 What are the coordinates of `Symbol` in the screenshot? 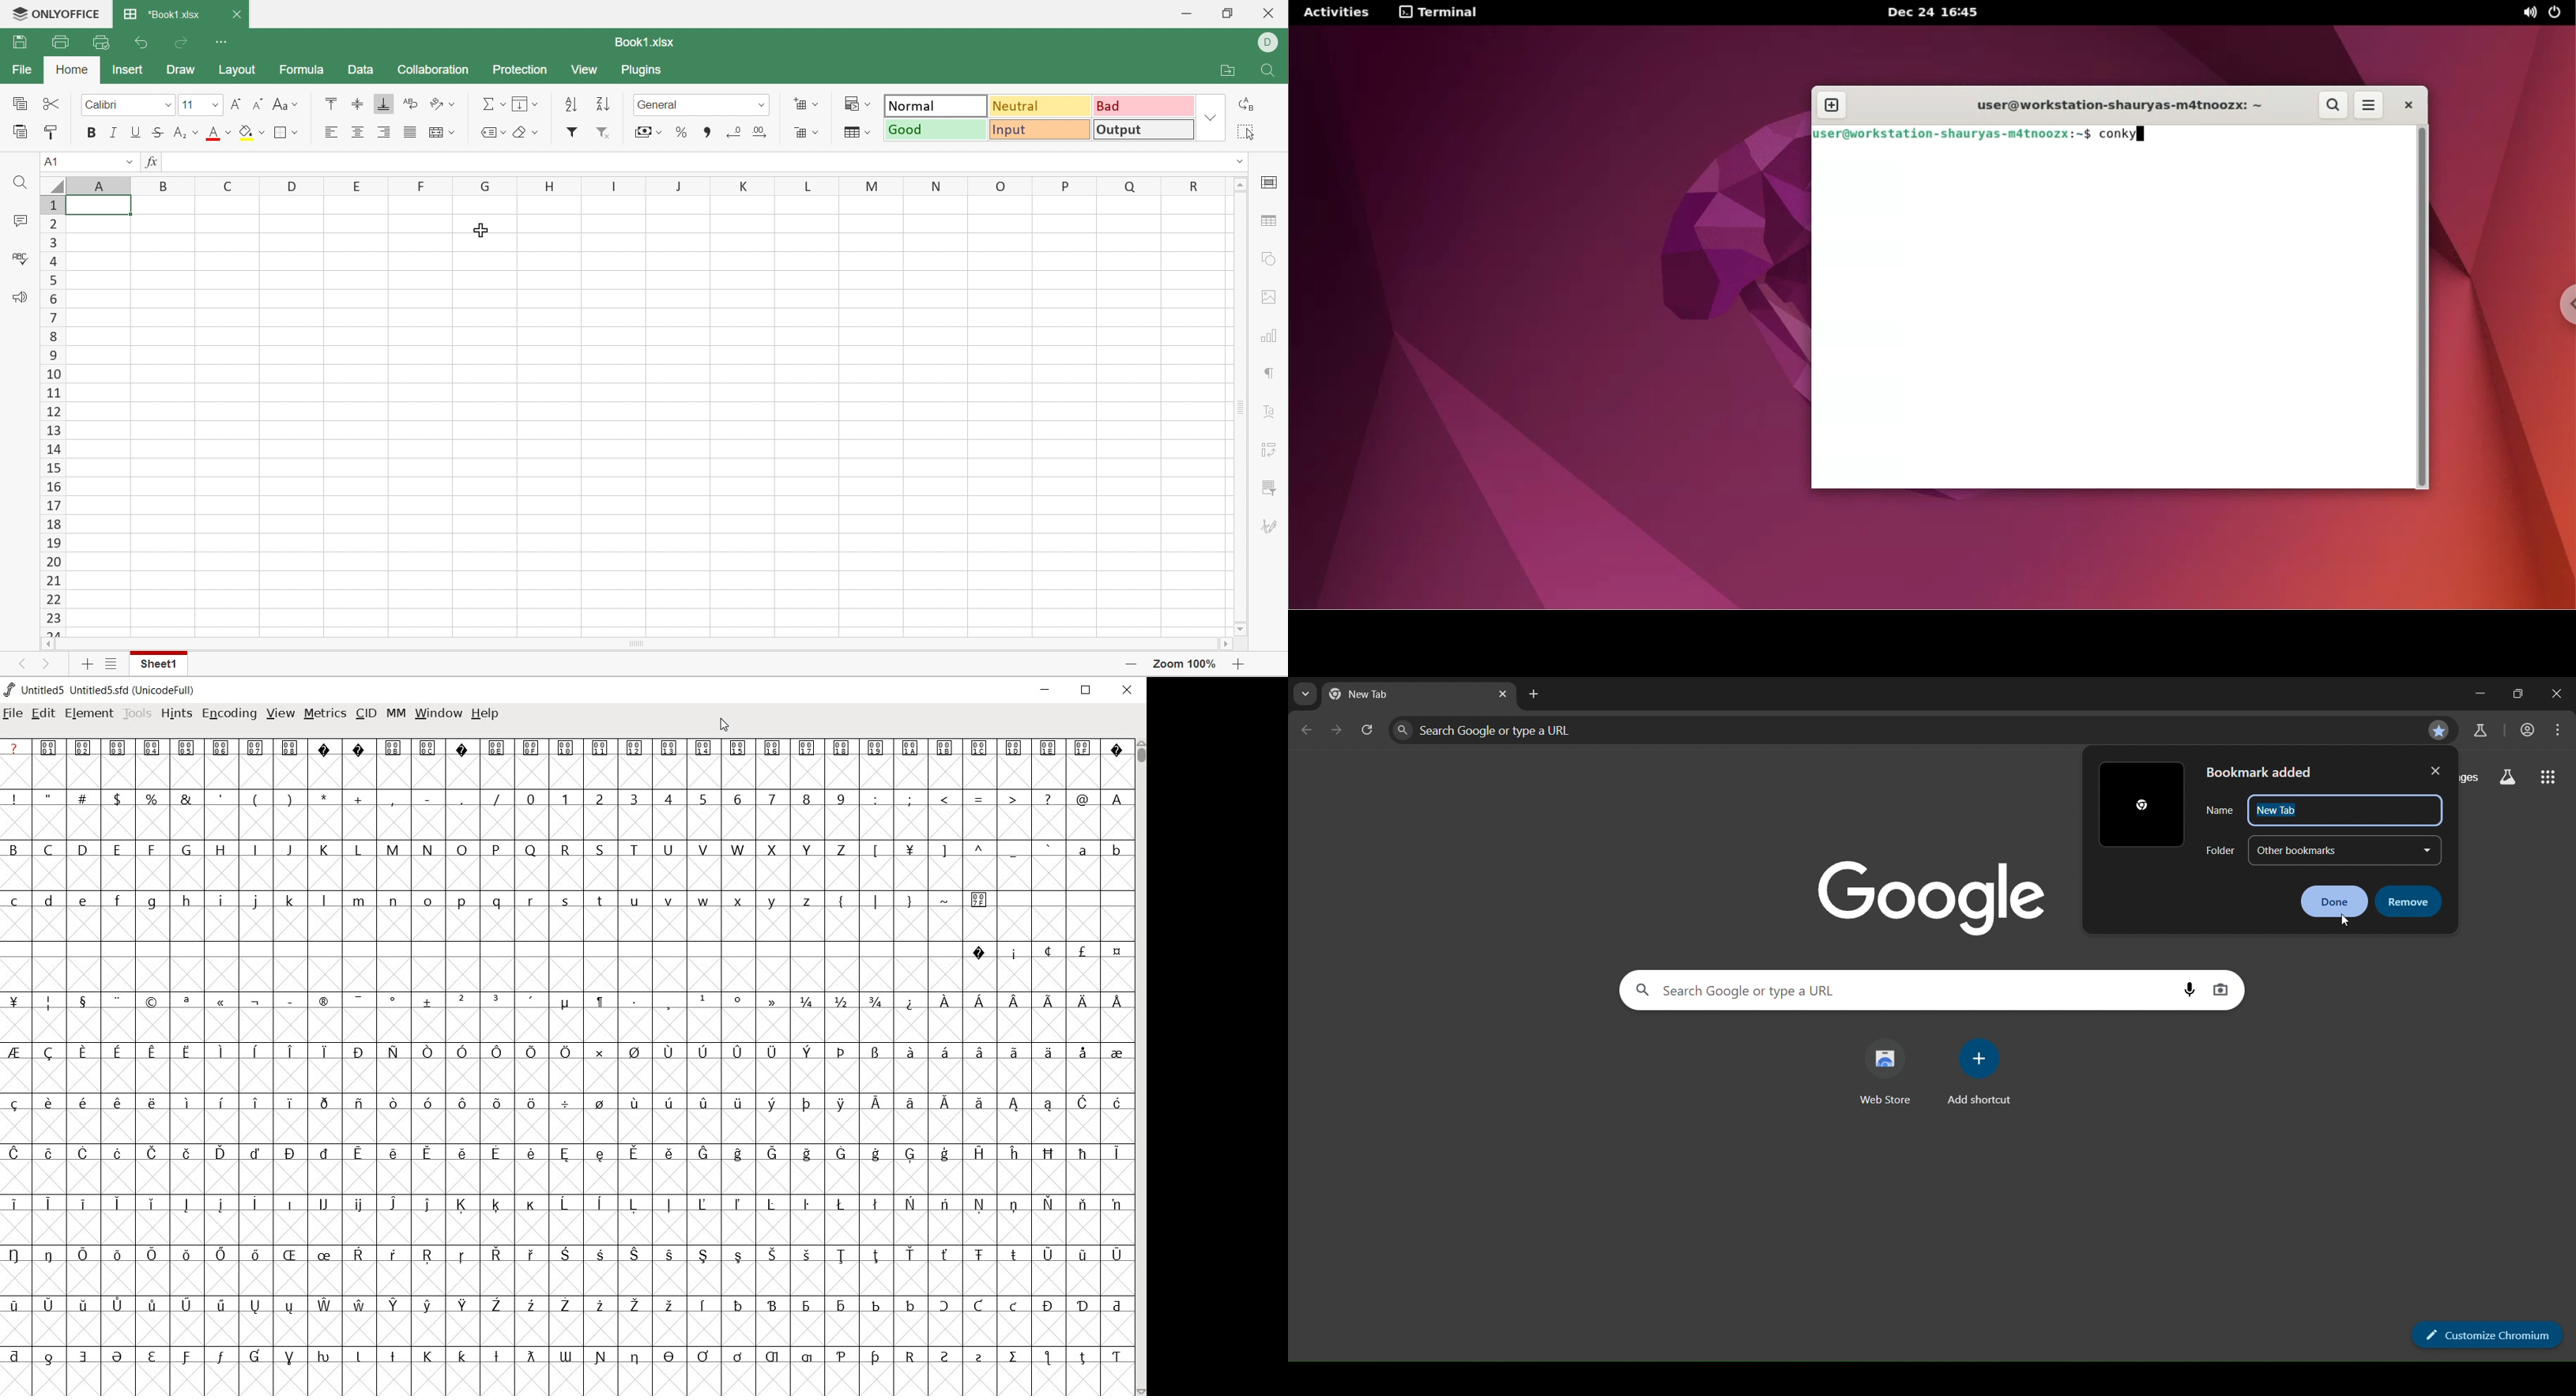 It's located at (84, 1053).